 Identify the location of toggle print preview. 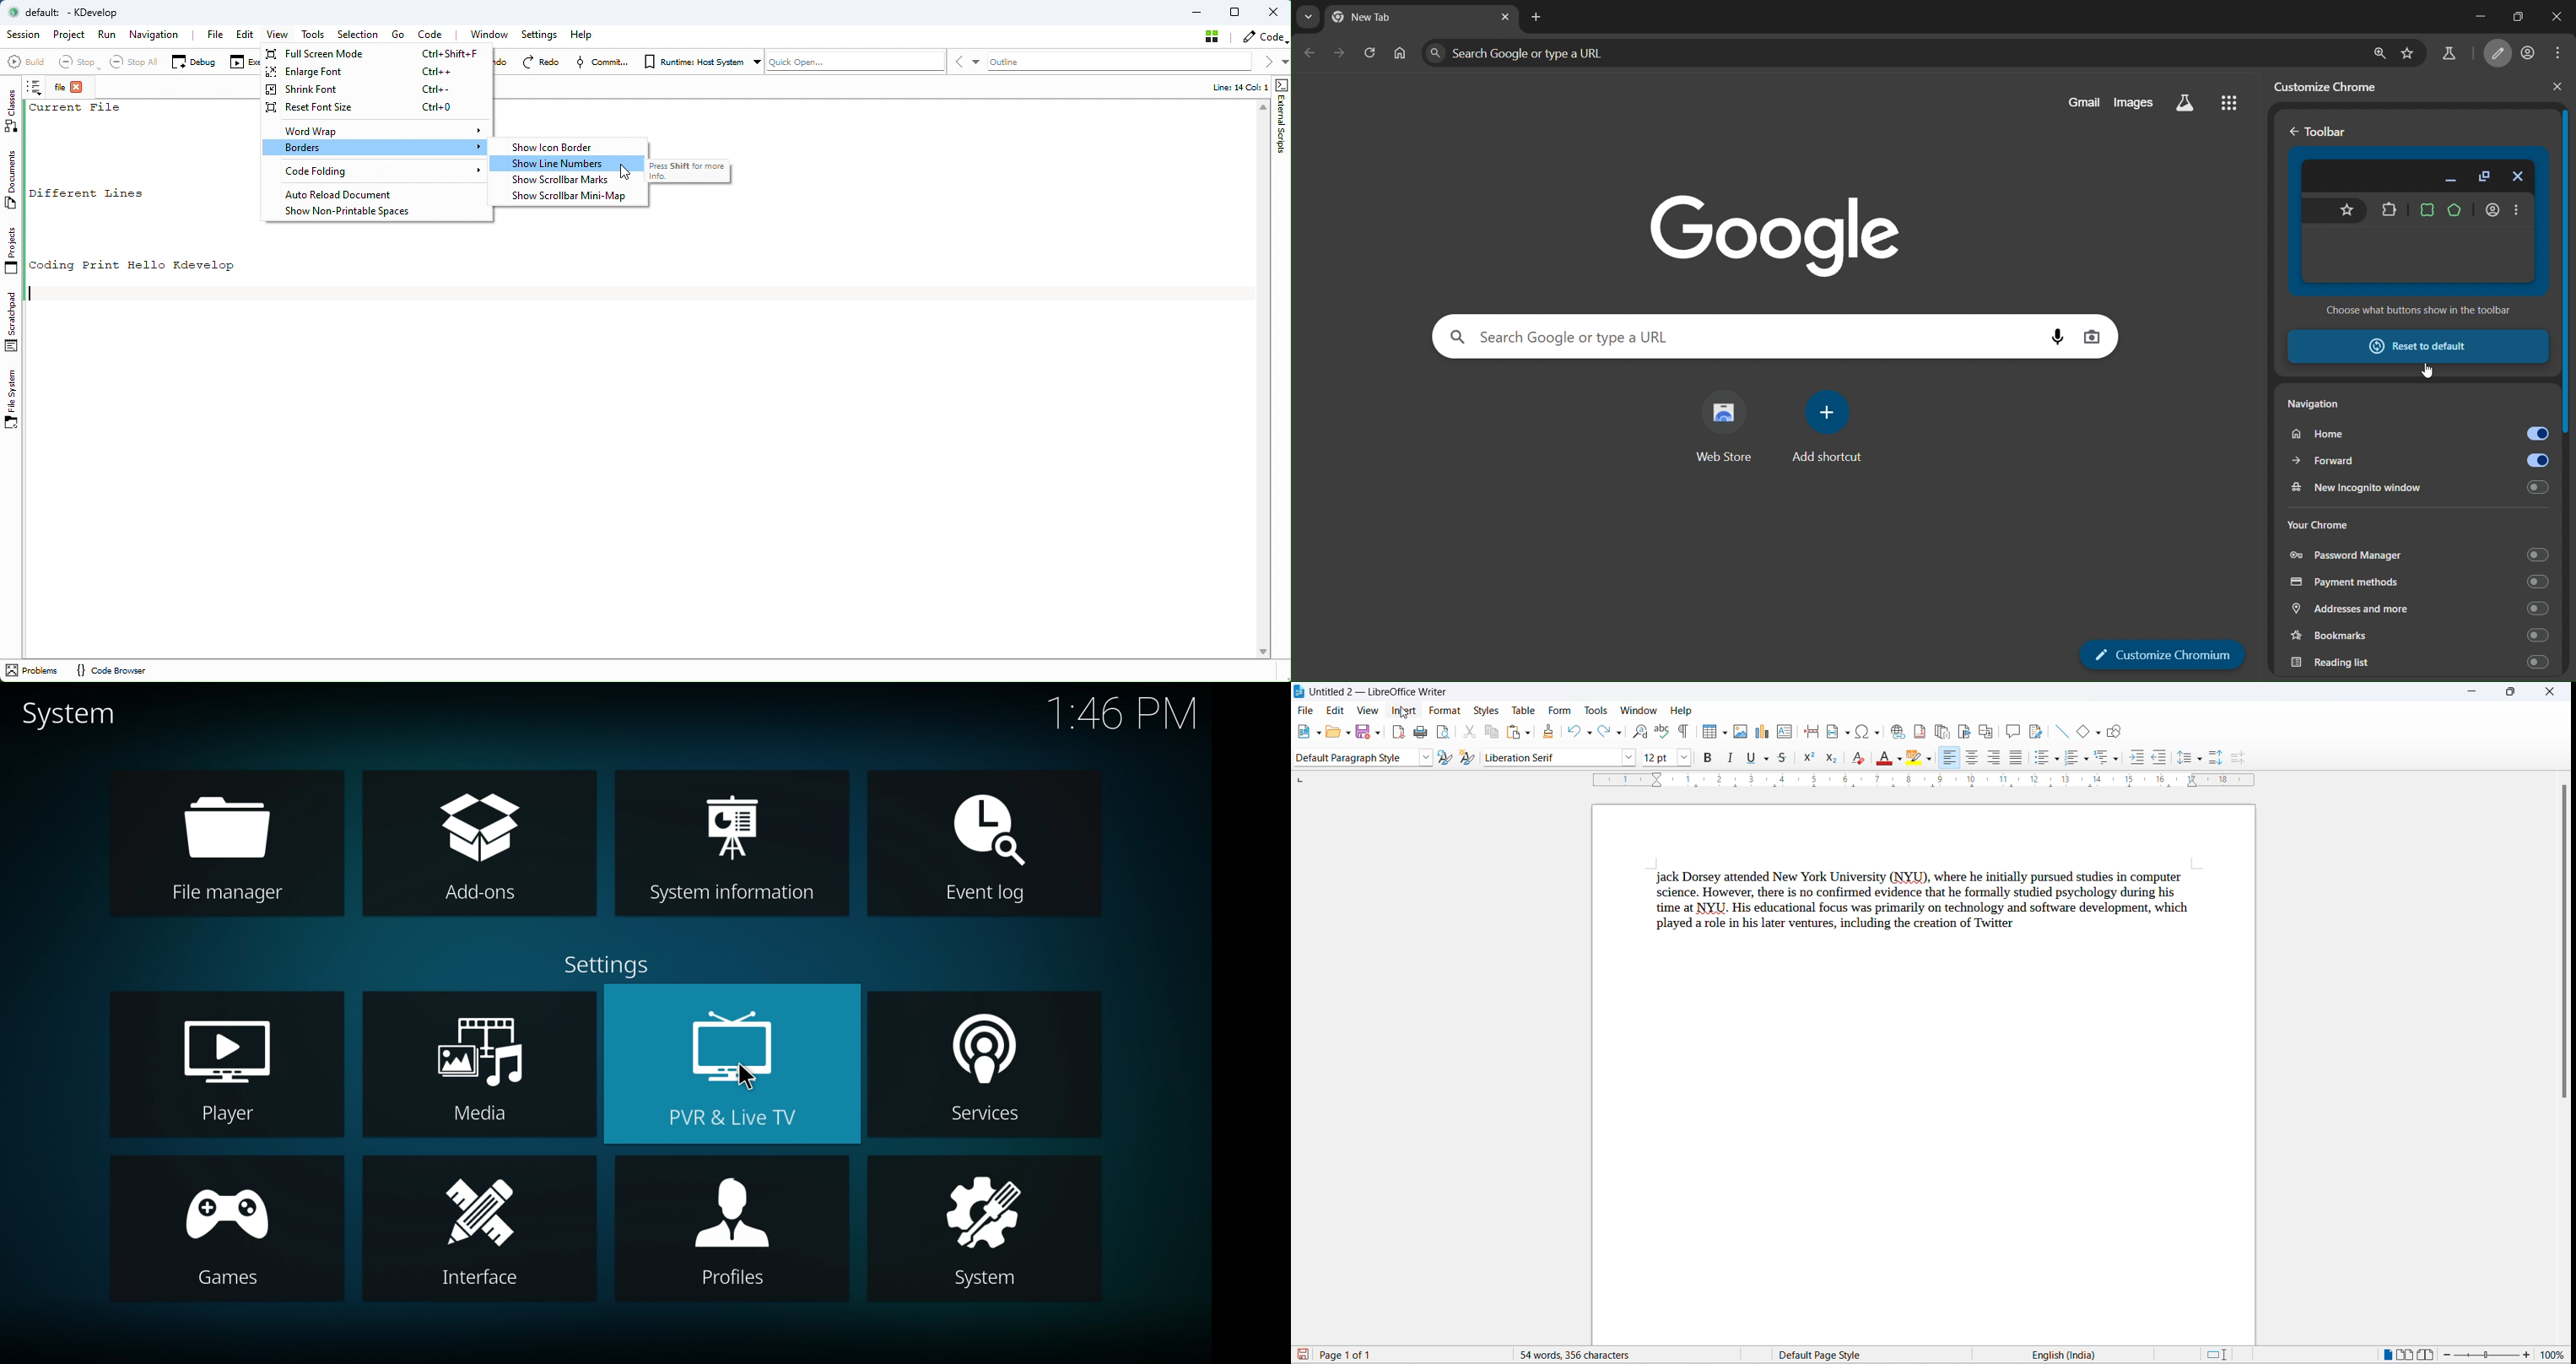
(1445, 733).